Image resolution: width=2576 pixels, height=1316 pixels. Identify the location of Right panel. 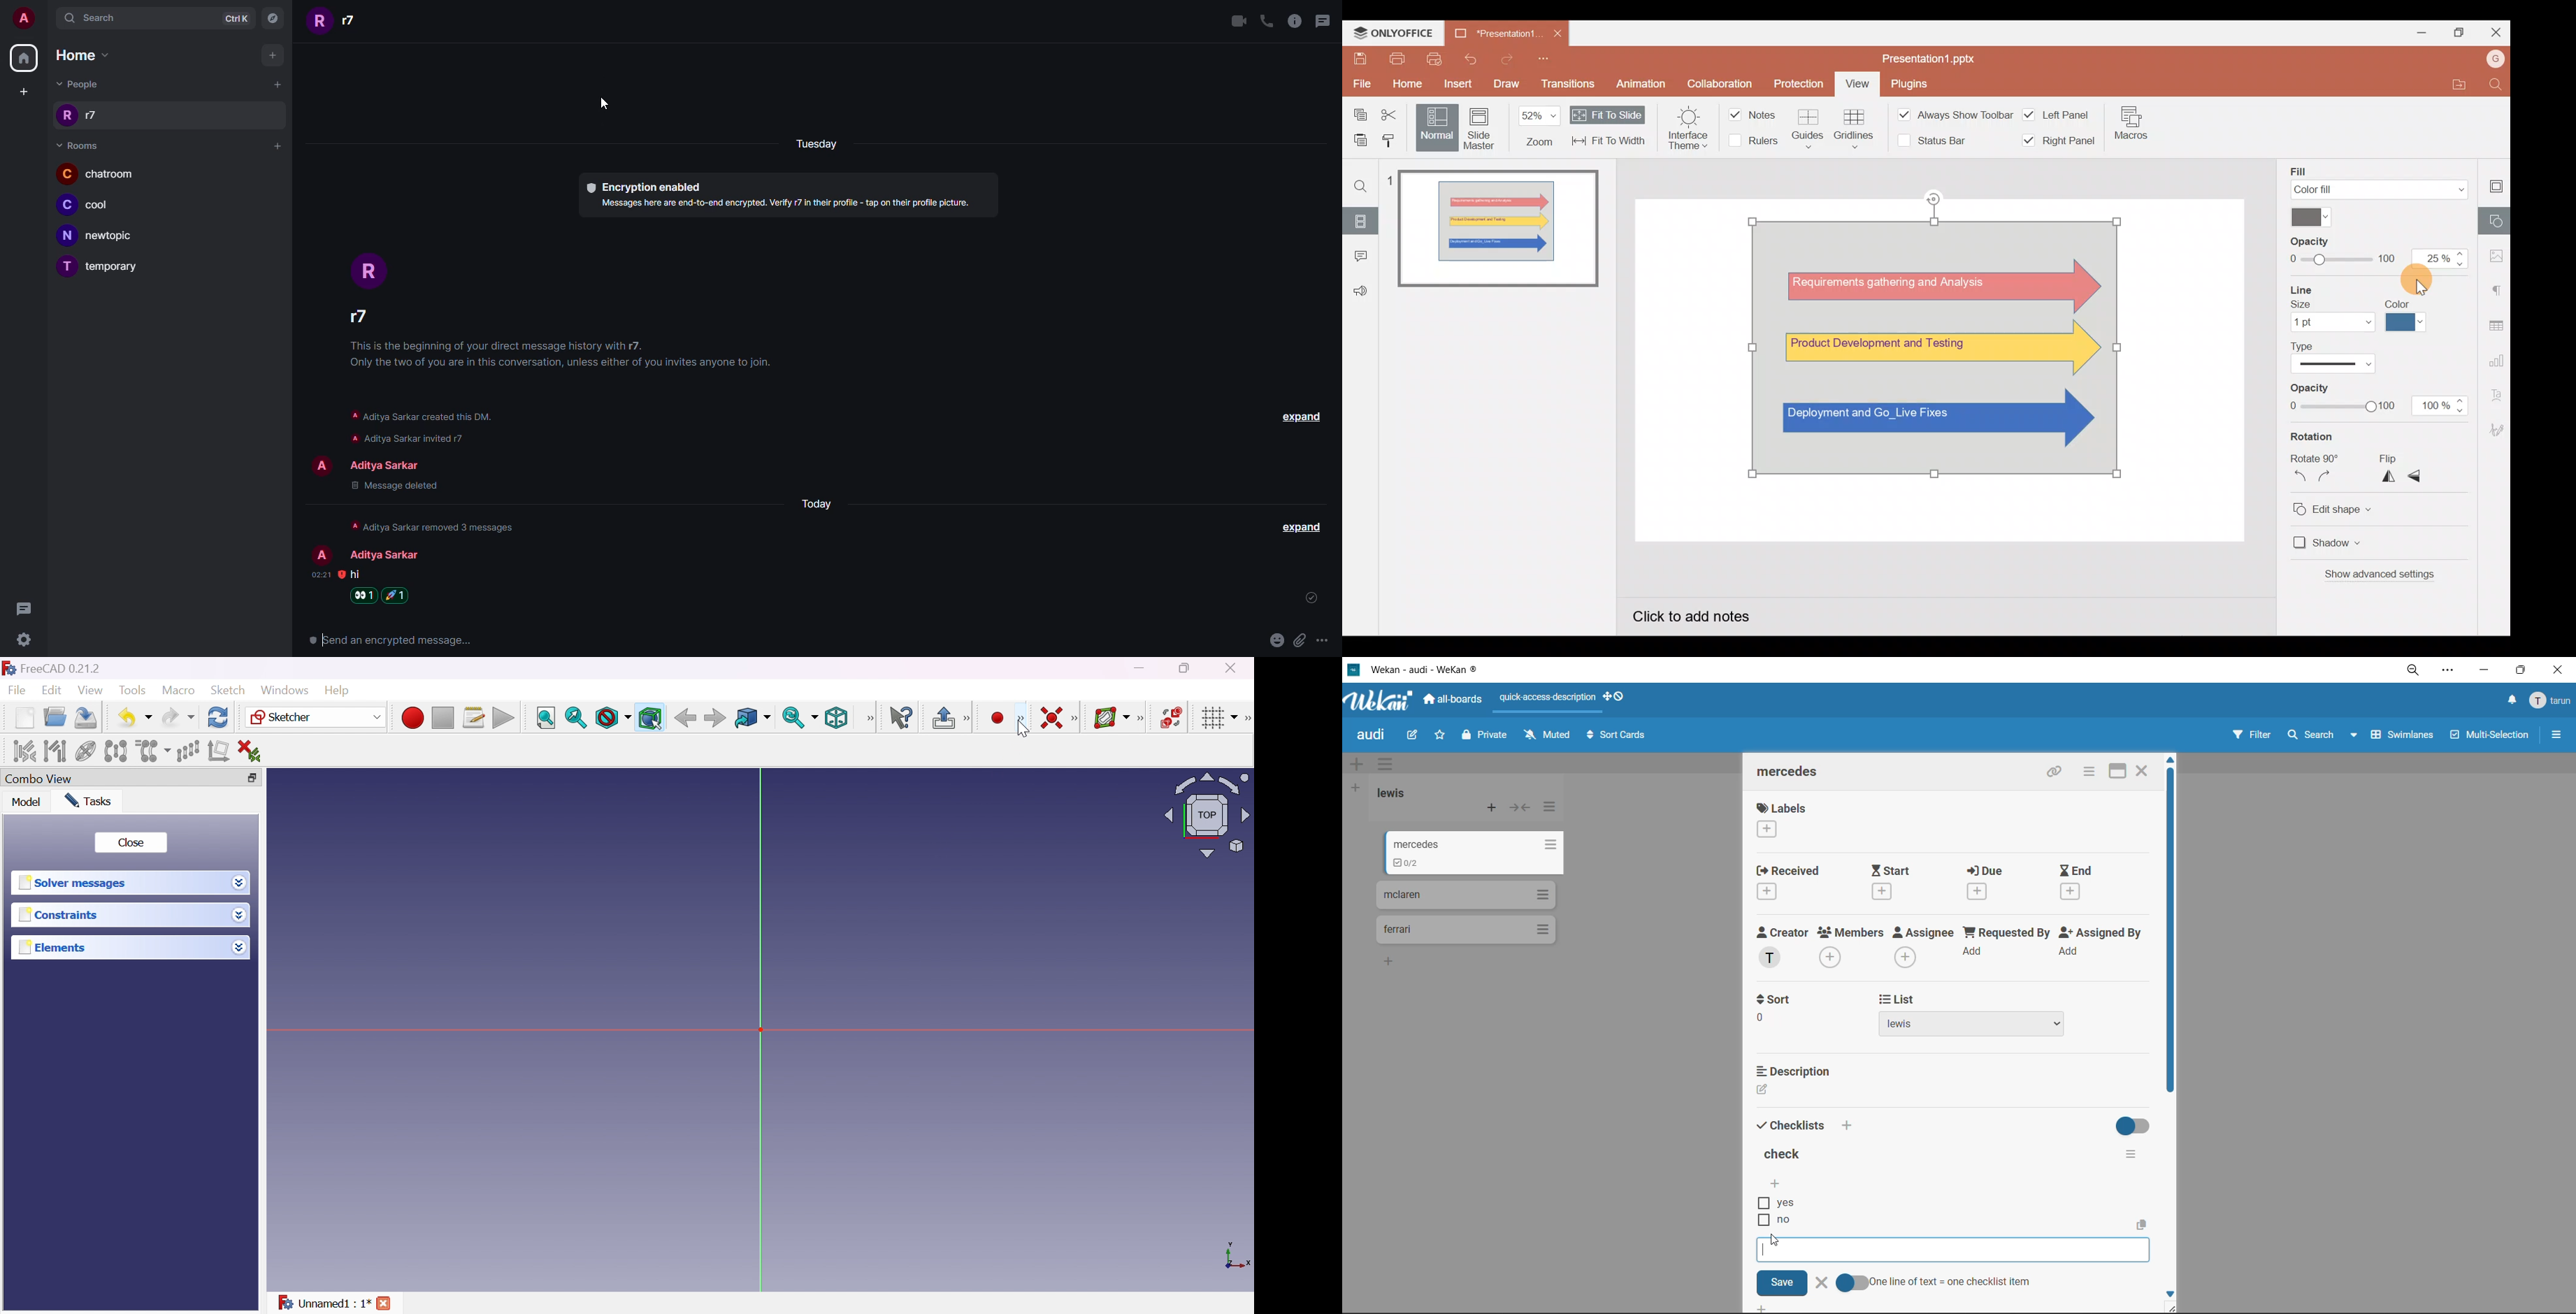
(2056, 141).